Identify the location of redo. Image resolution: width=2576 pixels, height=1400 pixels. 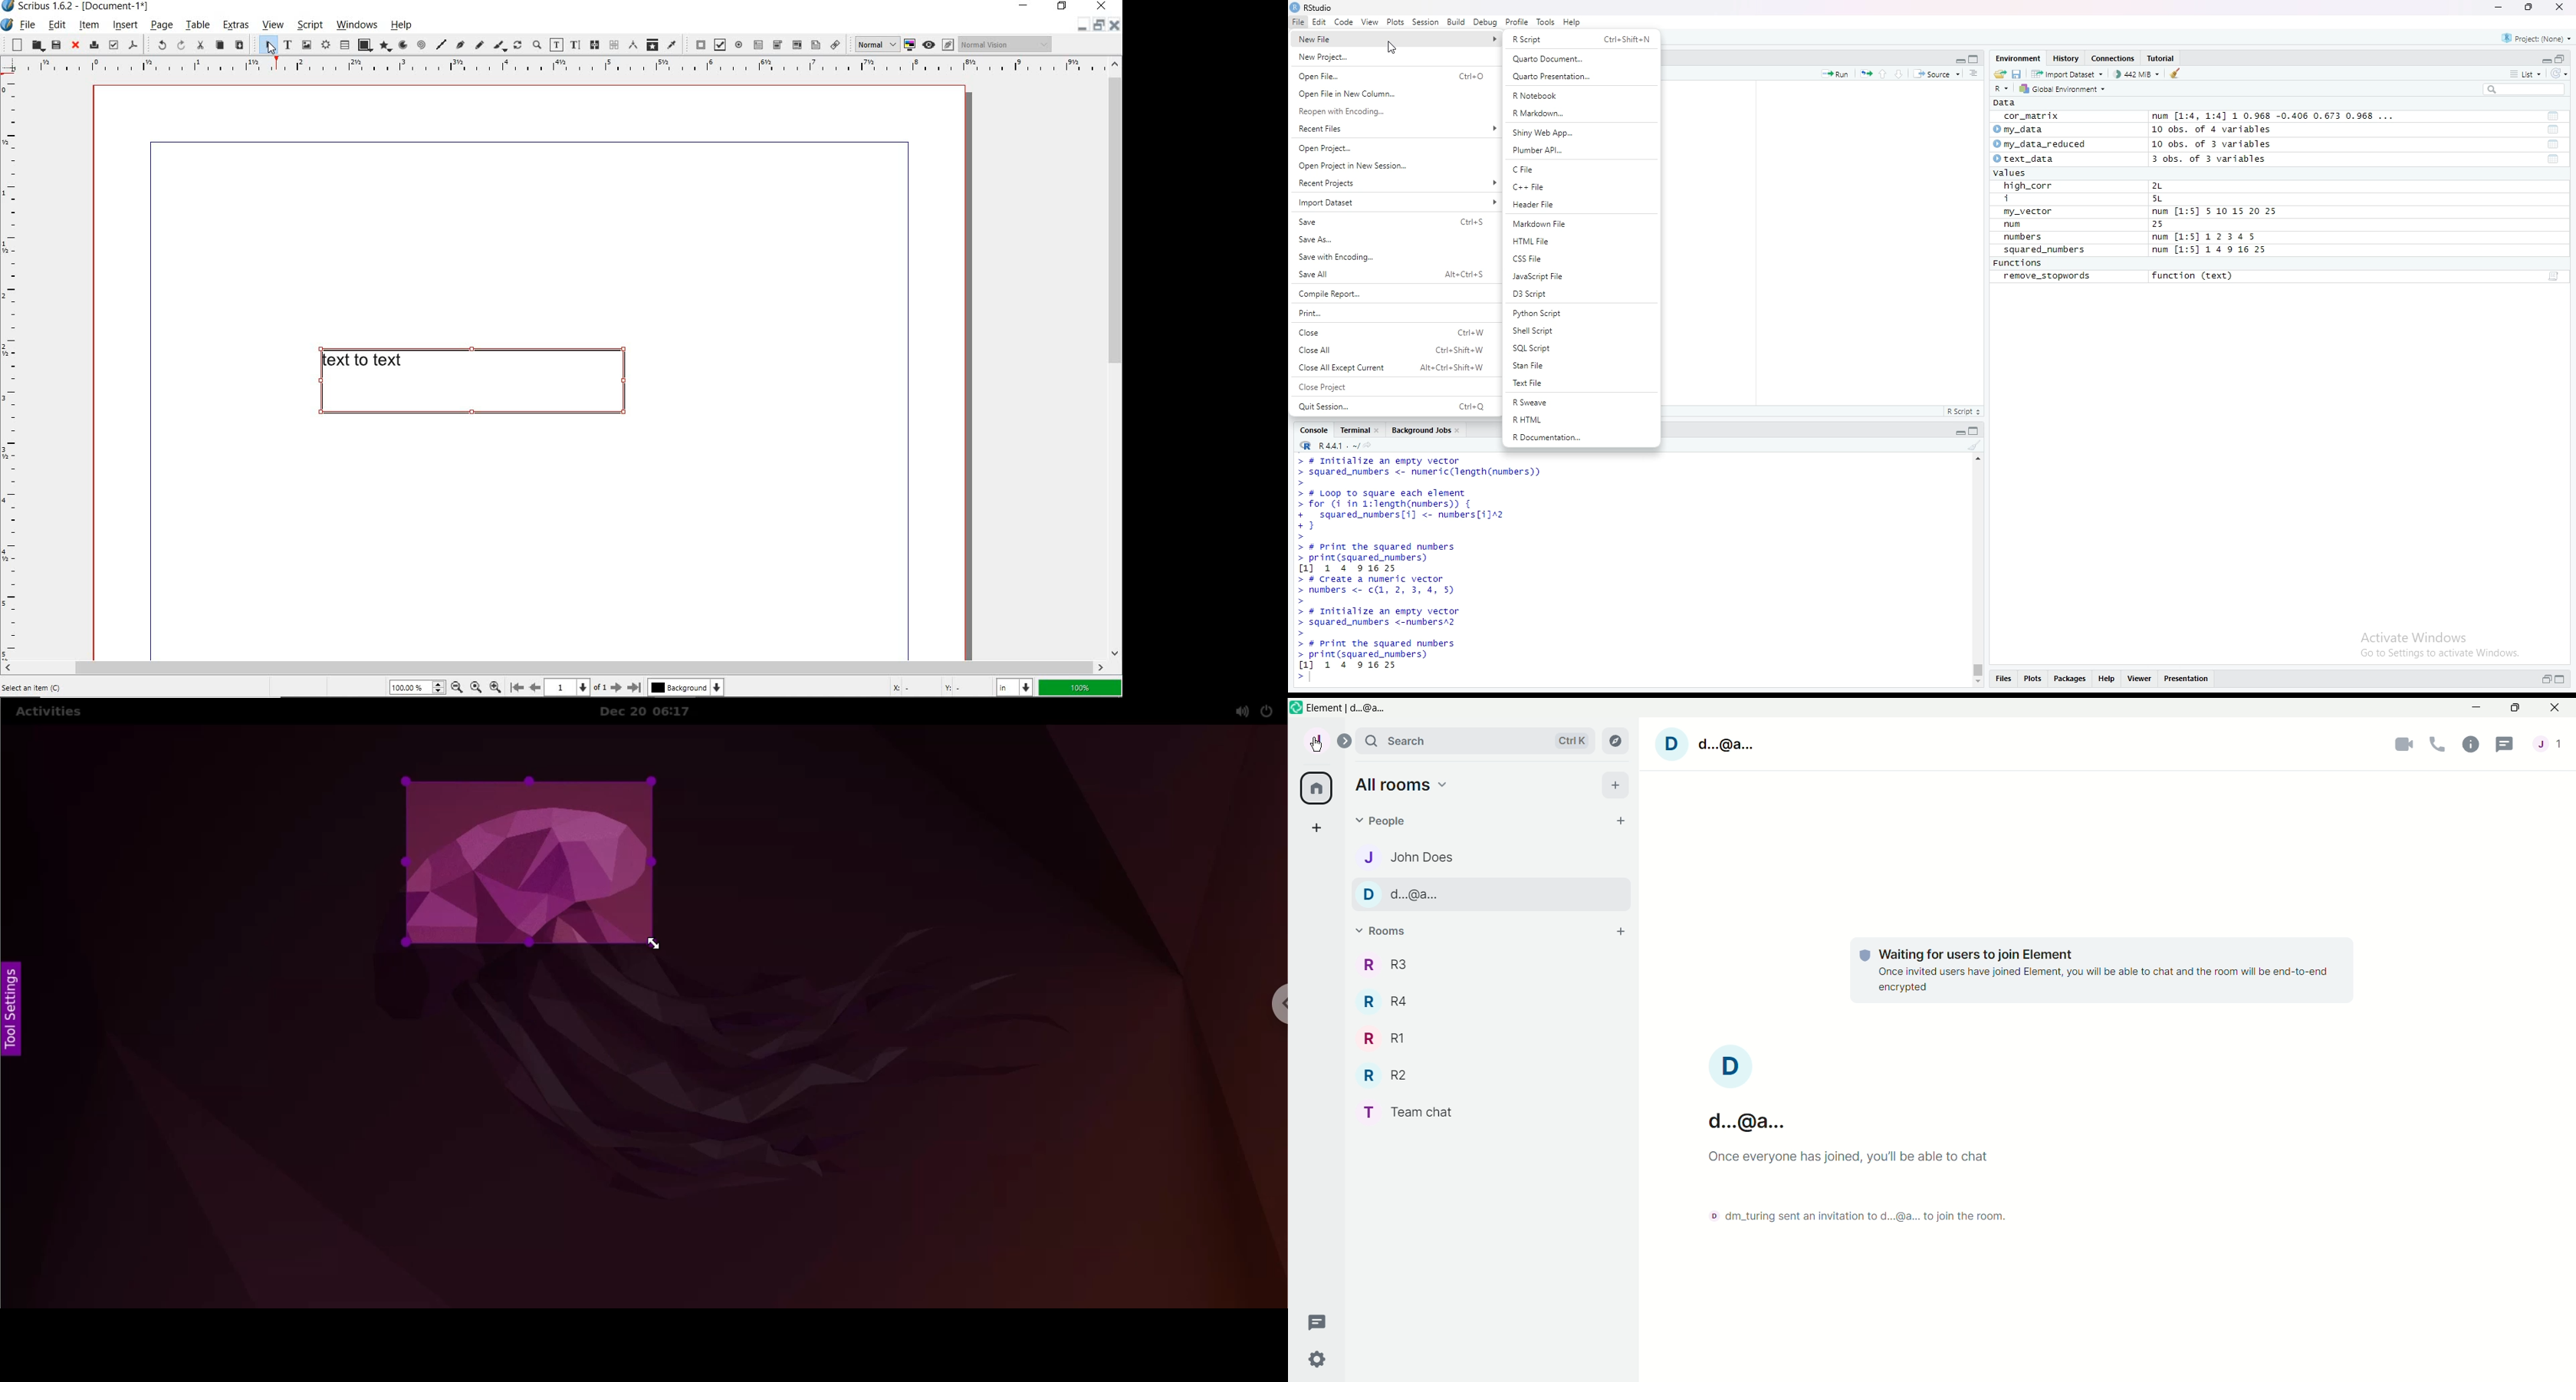
(180, 45).